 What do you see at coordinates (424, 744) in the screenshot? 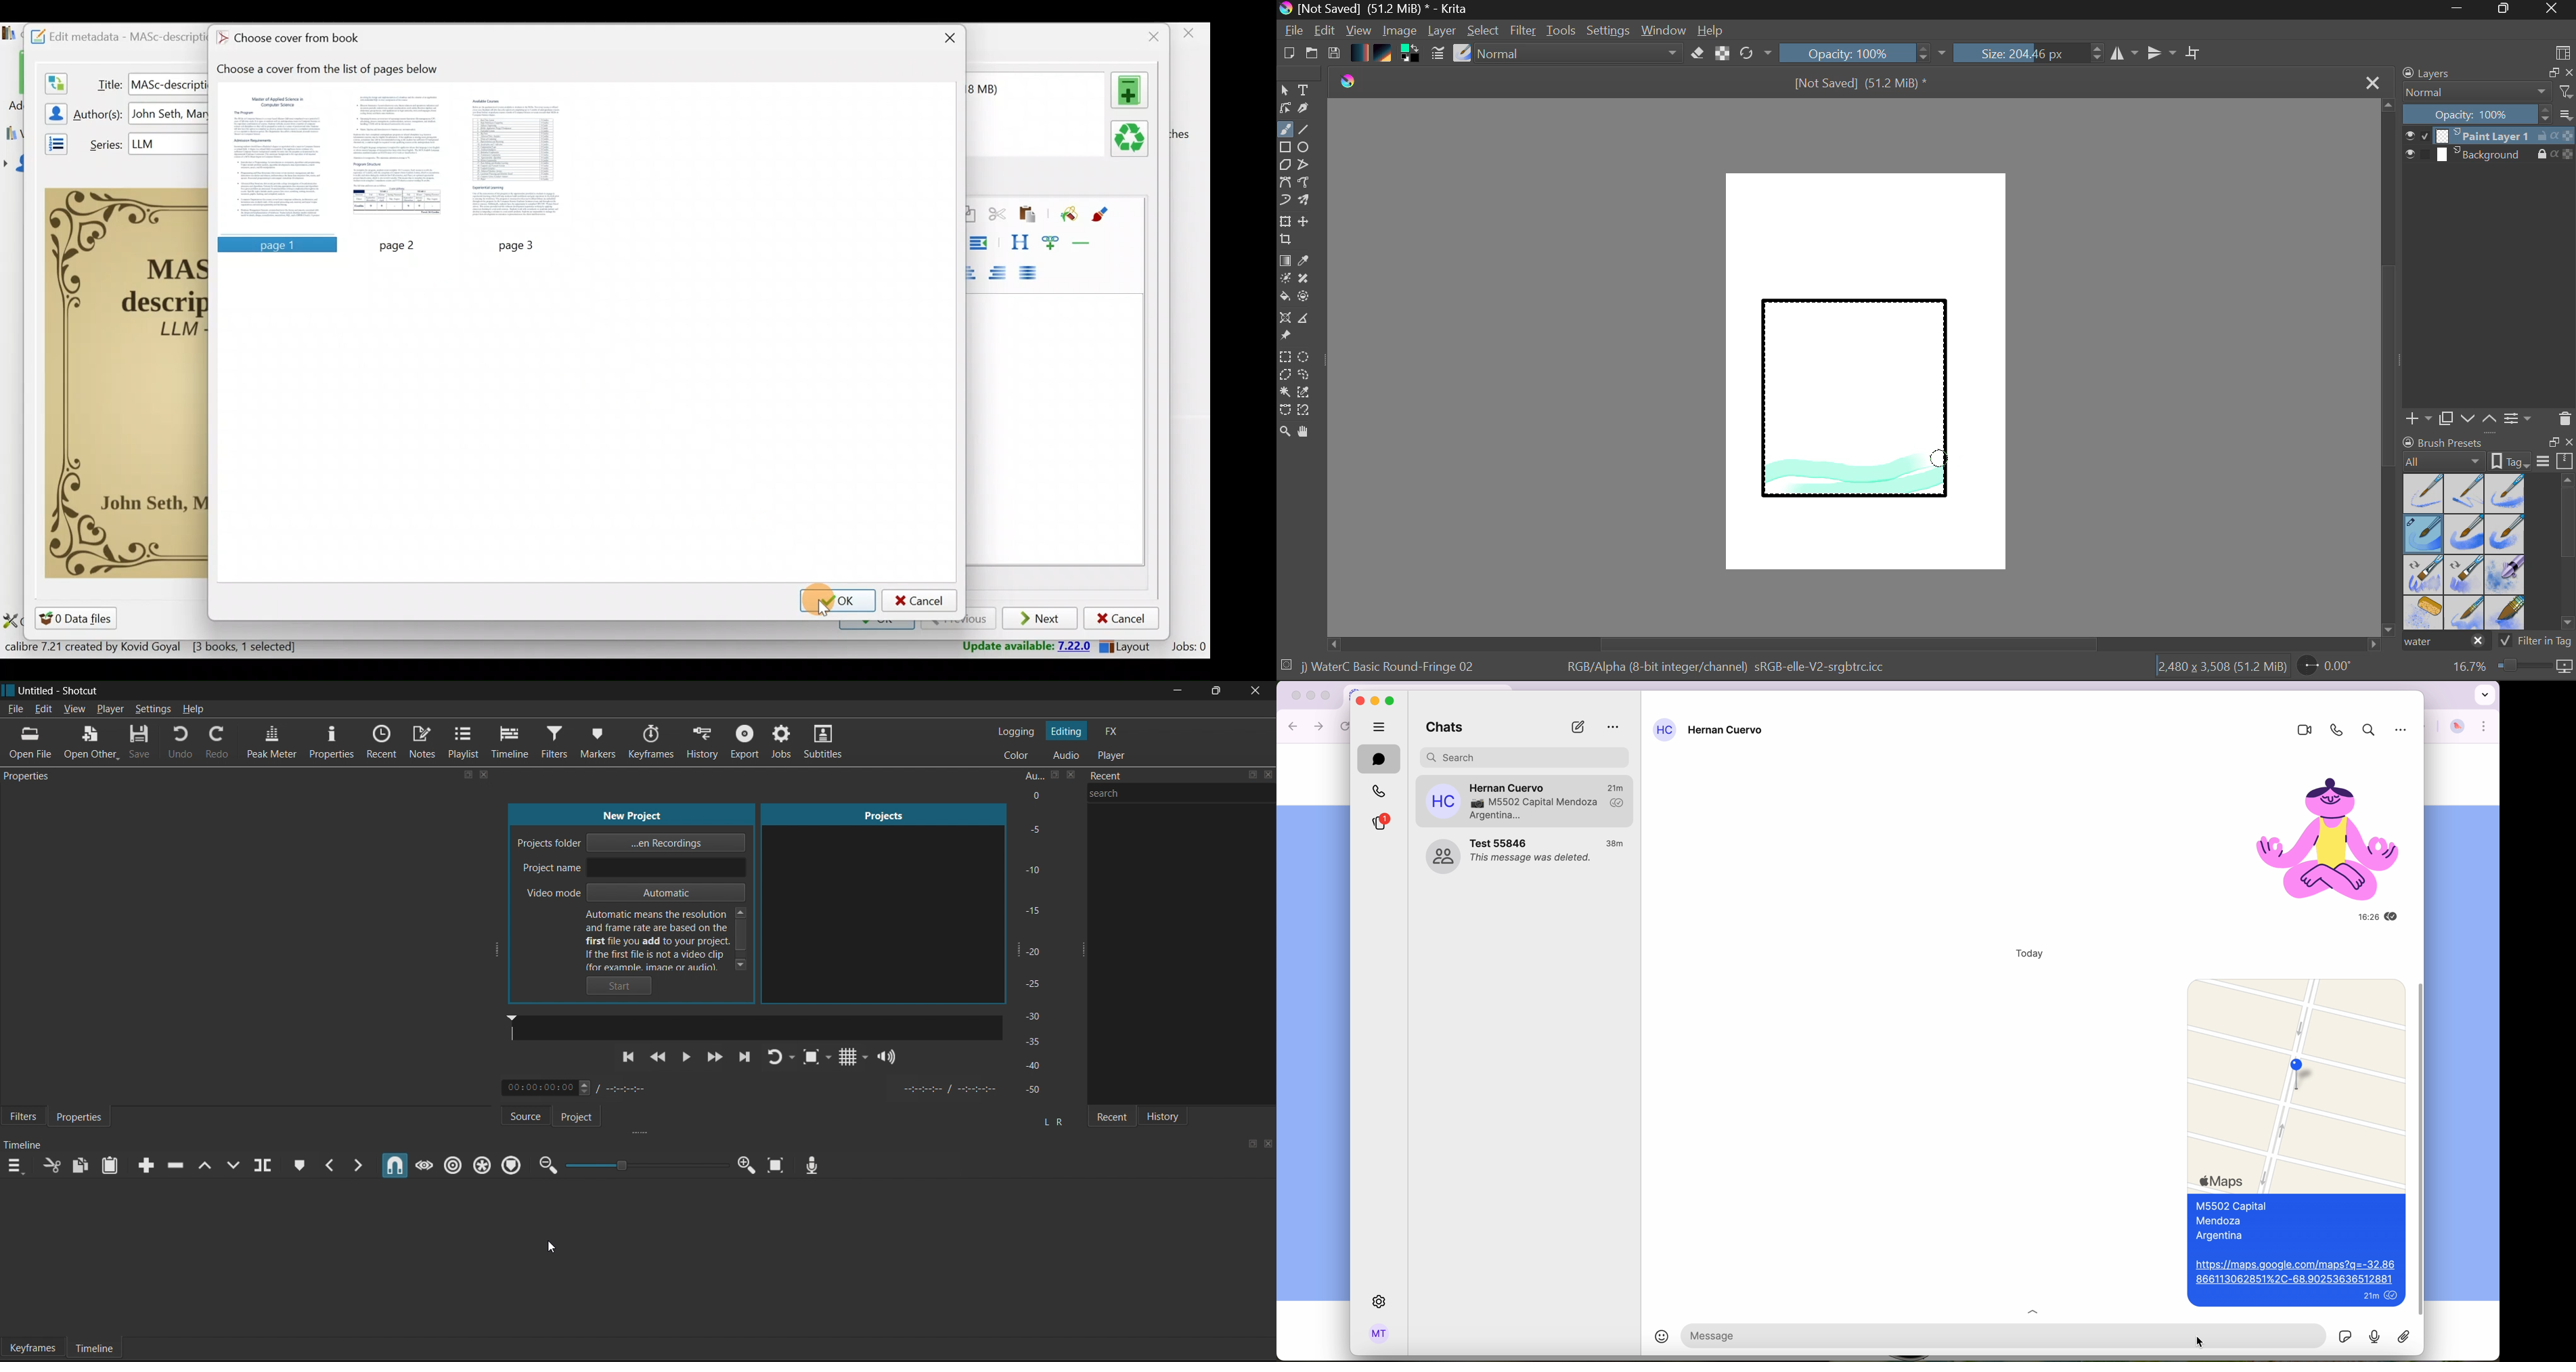
I see `Notes` at bounding box center [424, 744].